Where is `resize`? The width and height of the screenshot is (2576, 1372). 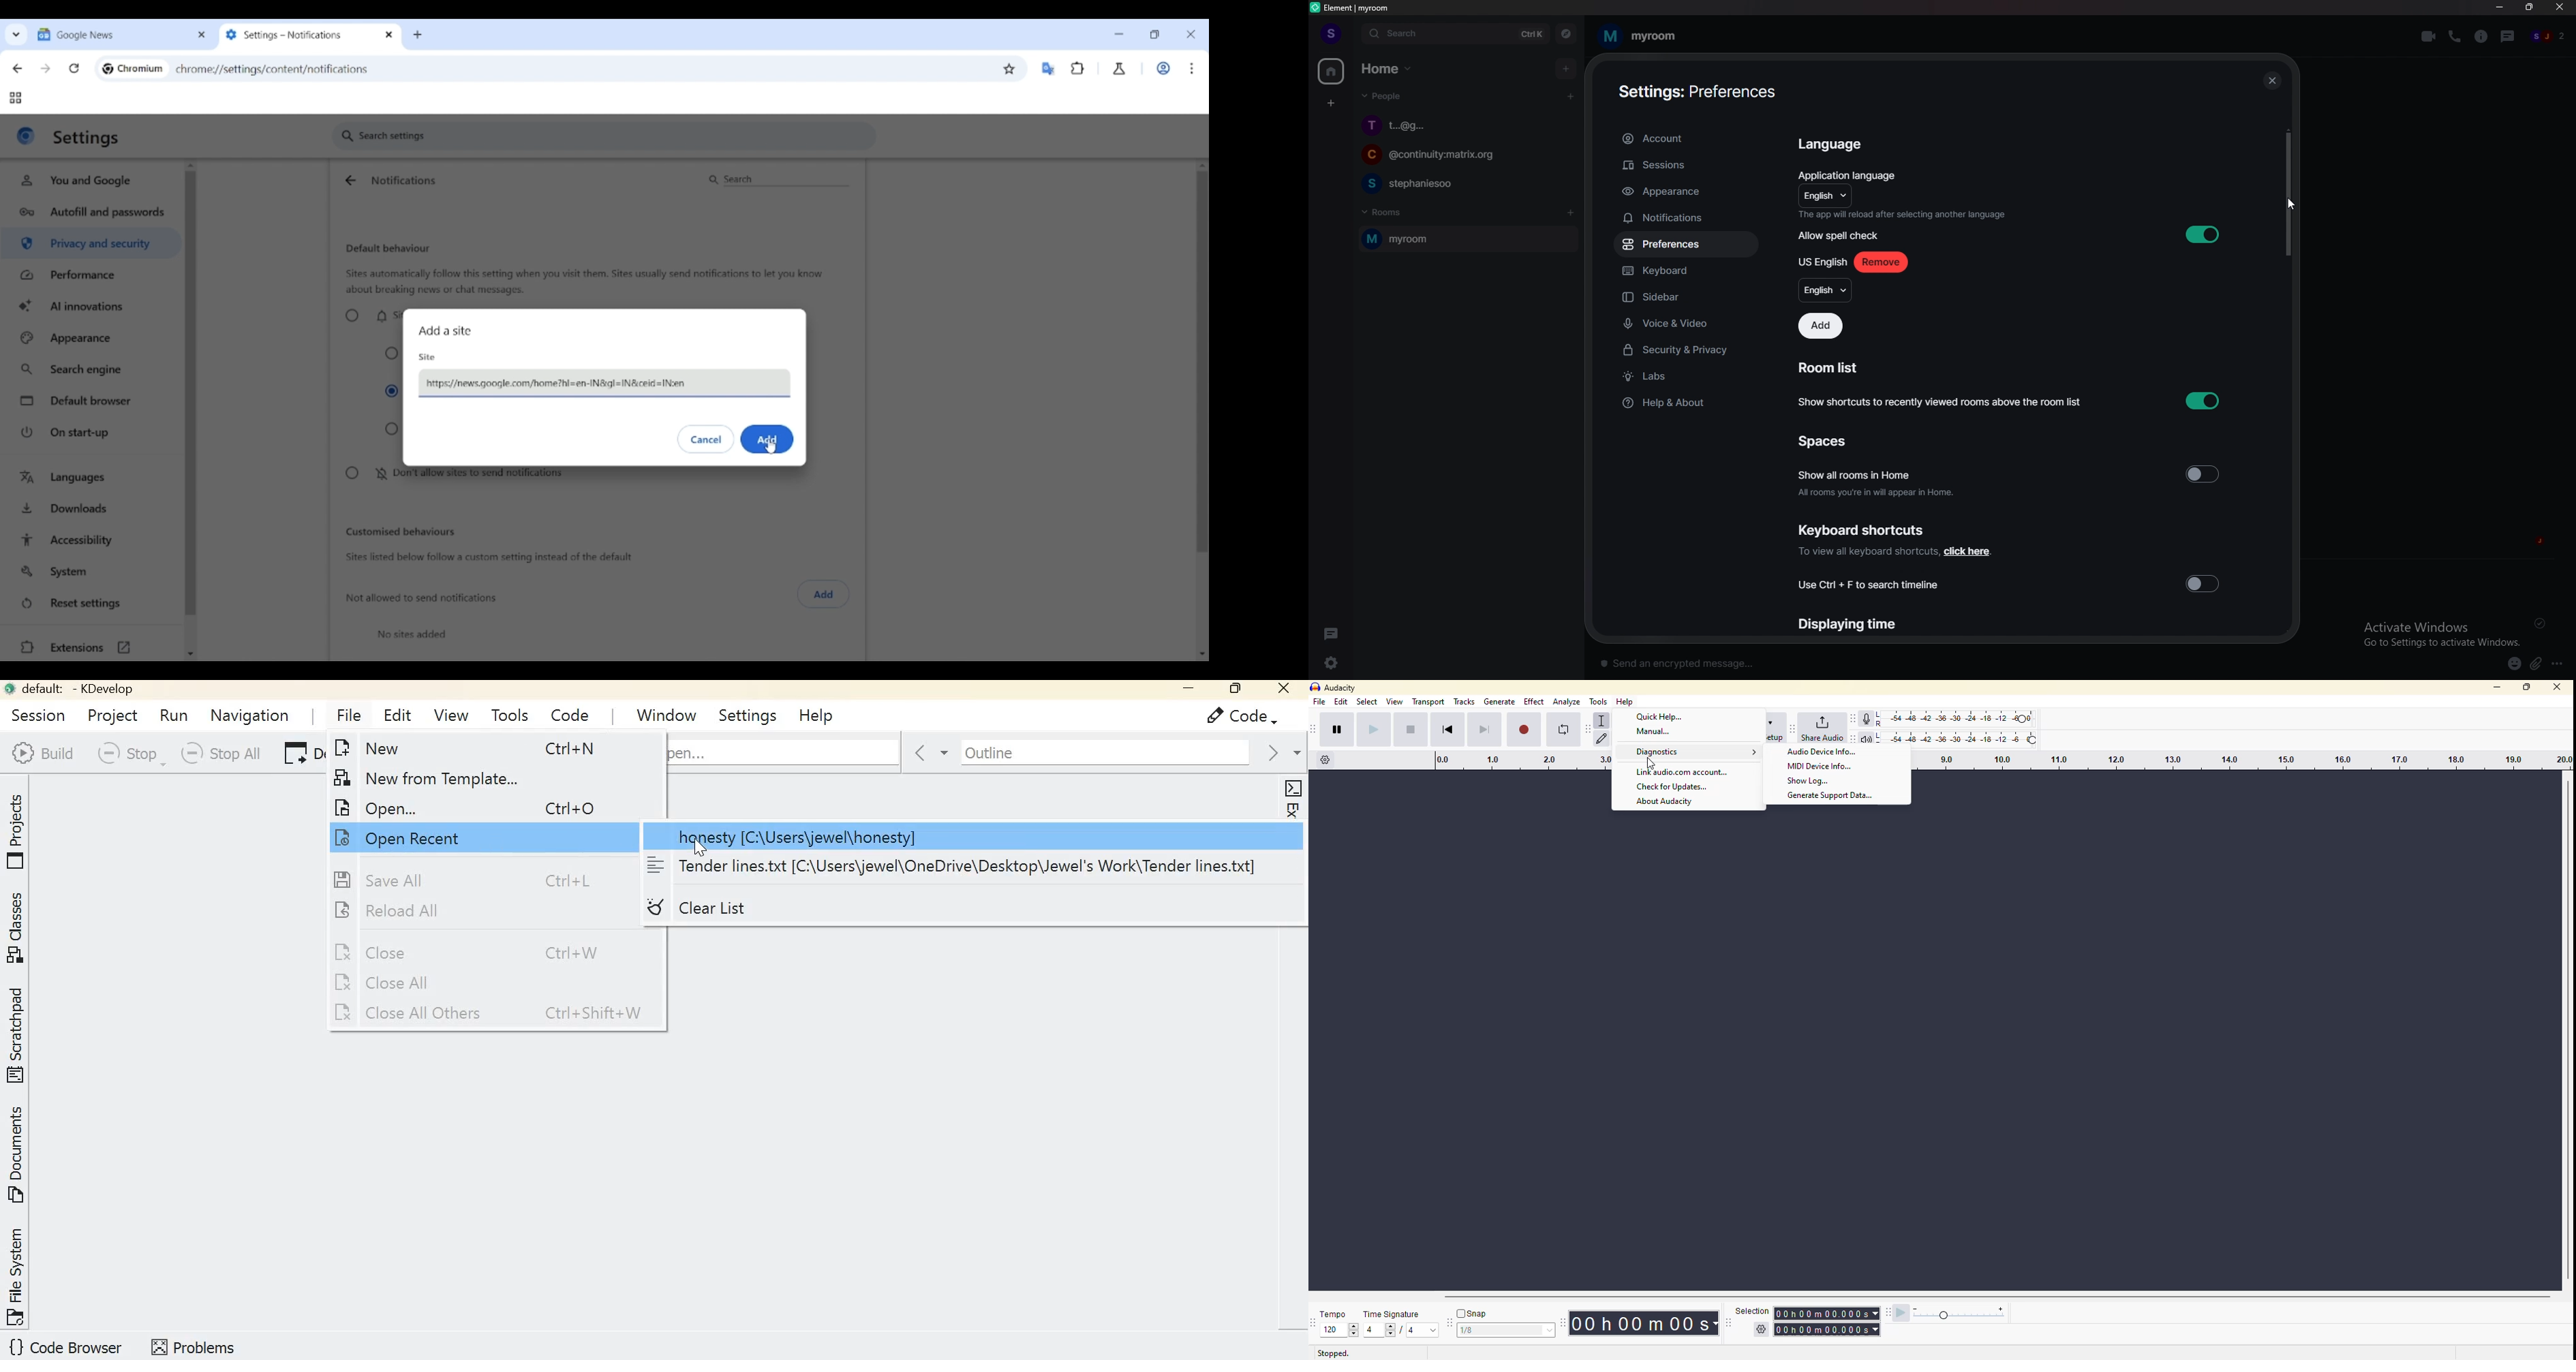 resize is located at coordinates (2531, 7).